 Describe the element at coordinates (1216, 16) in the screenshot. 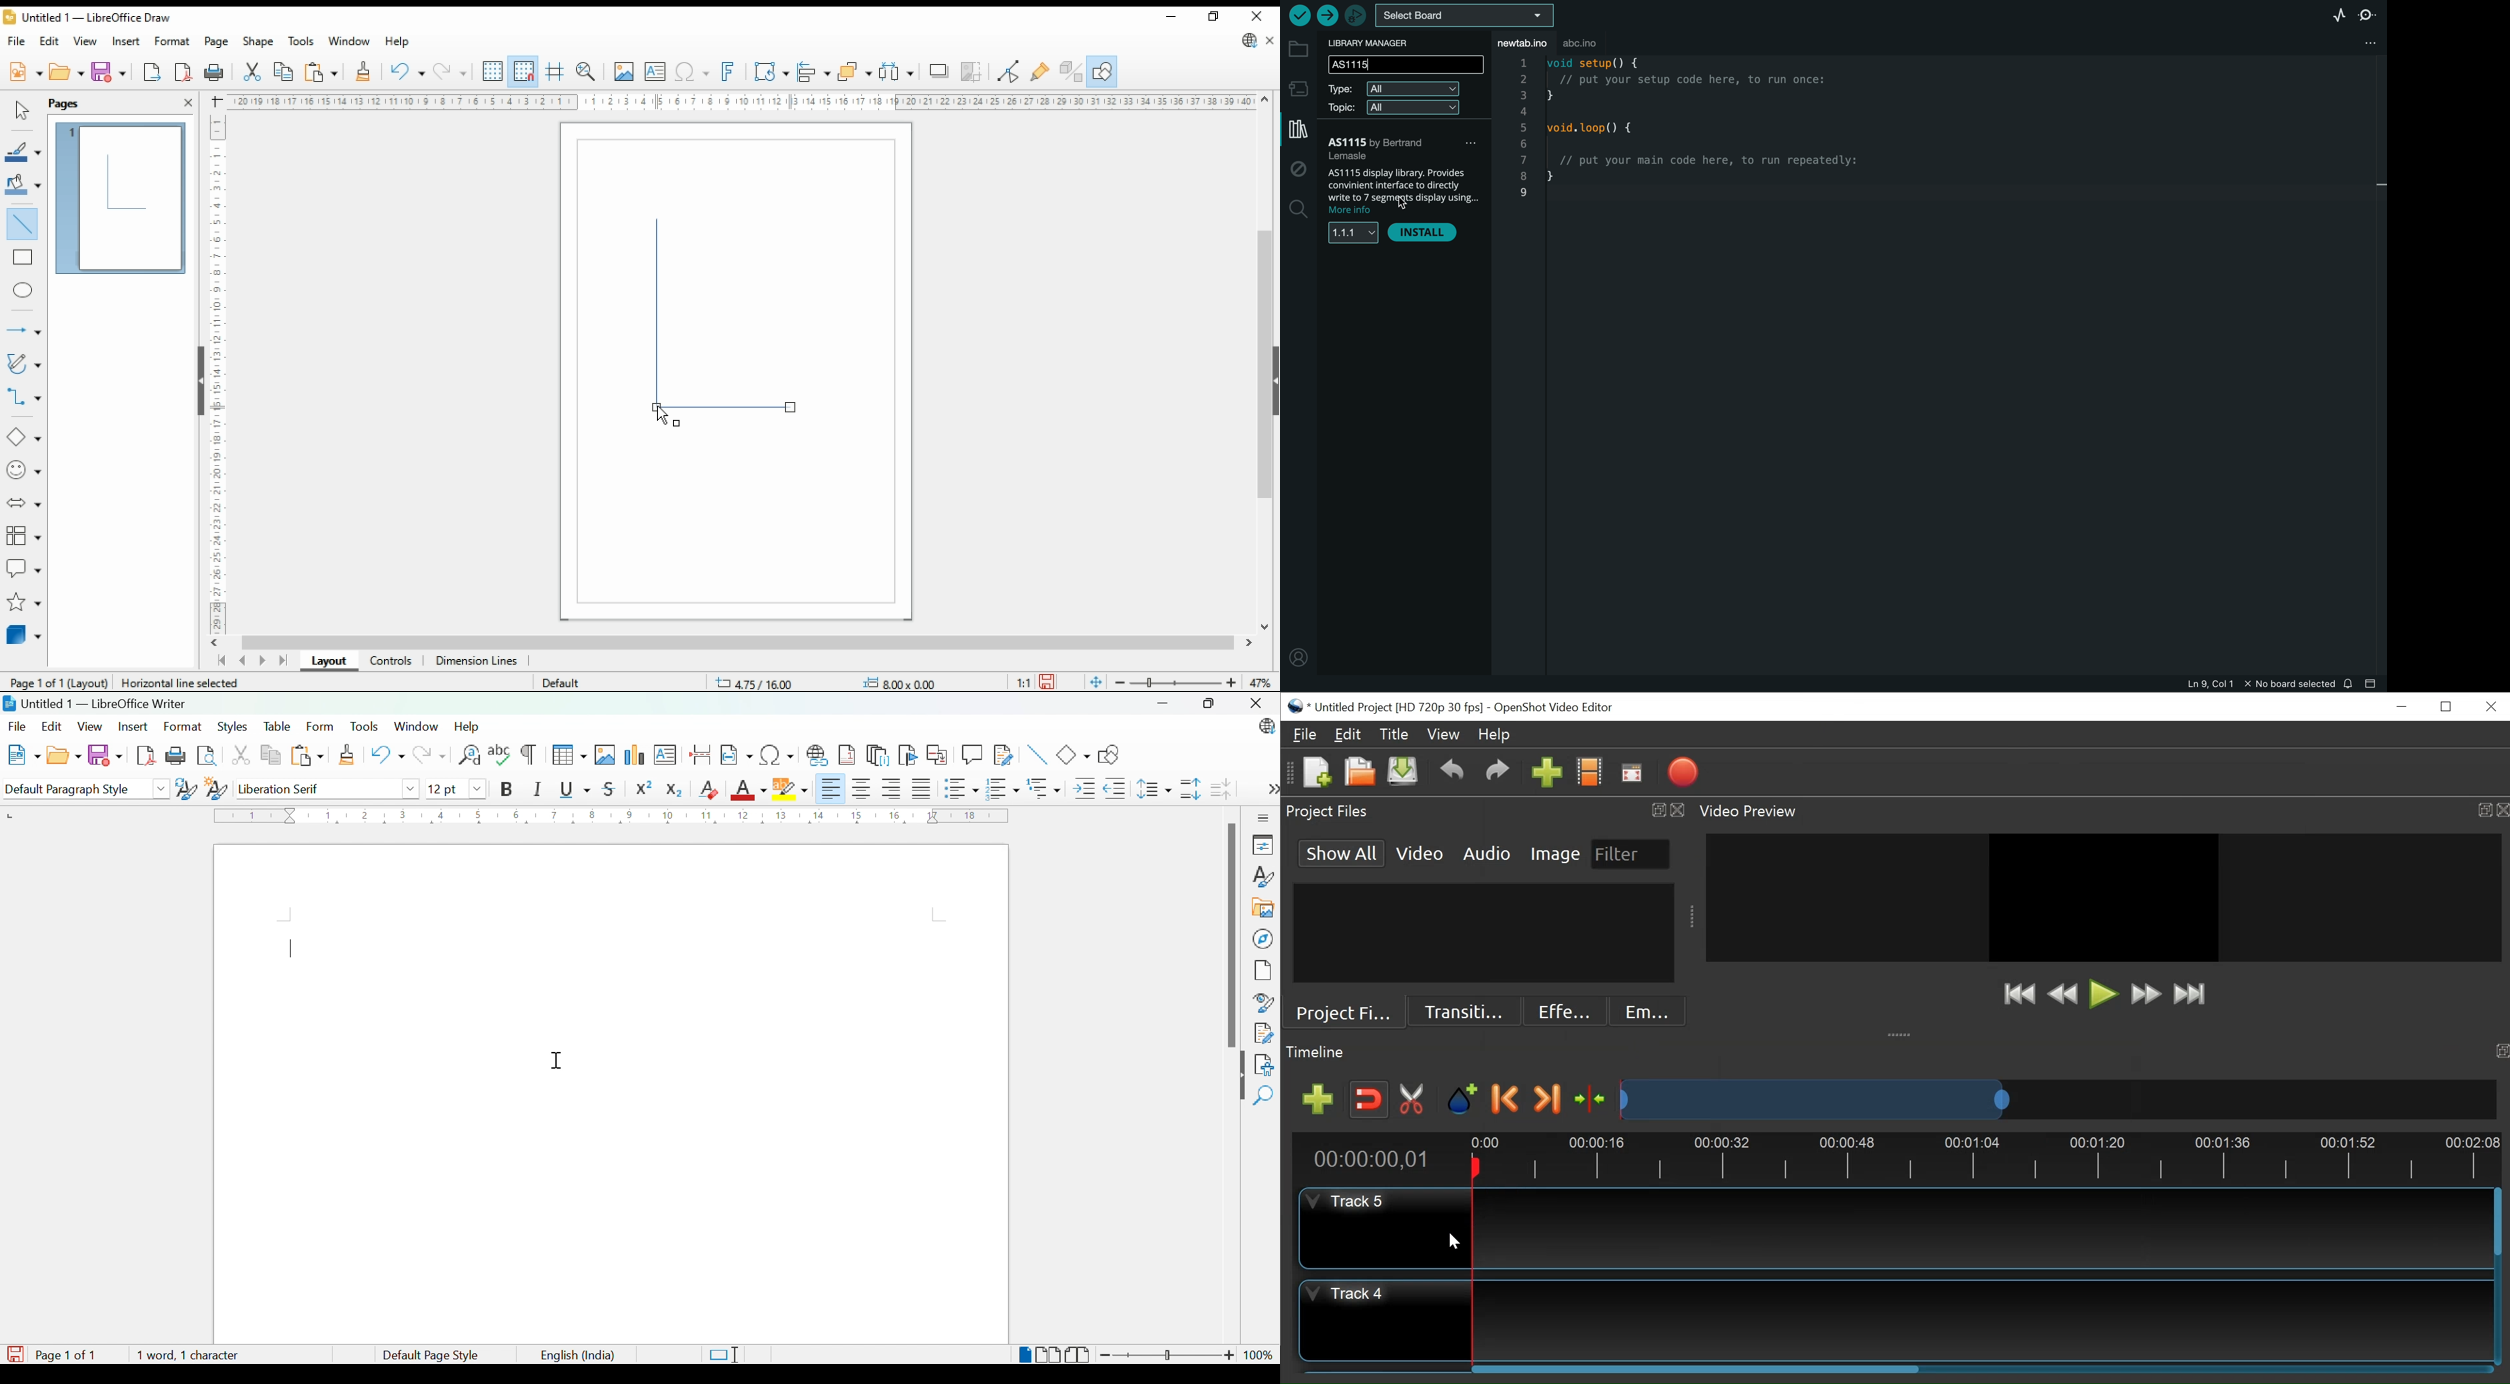

I see `restore` at that location.